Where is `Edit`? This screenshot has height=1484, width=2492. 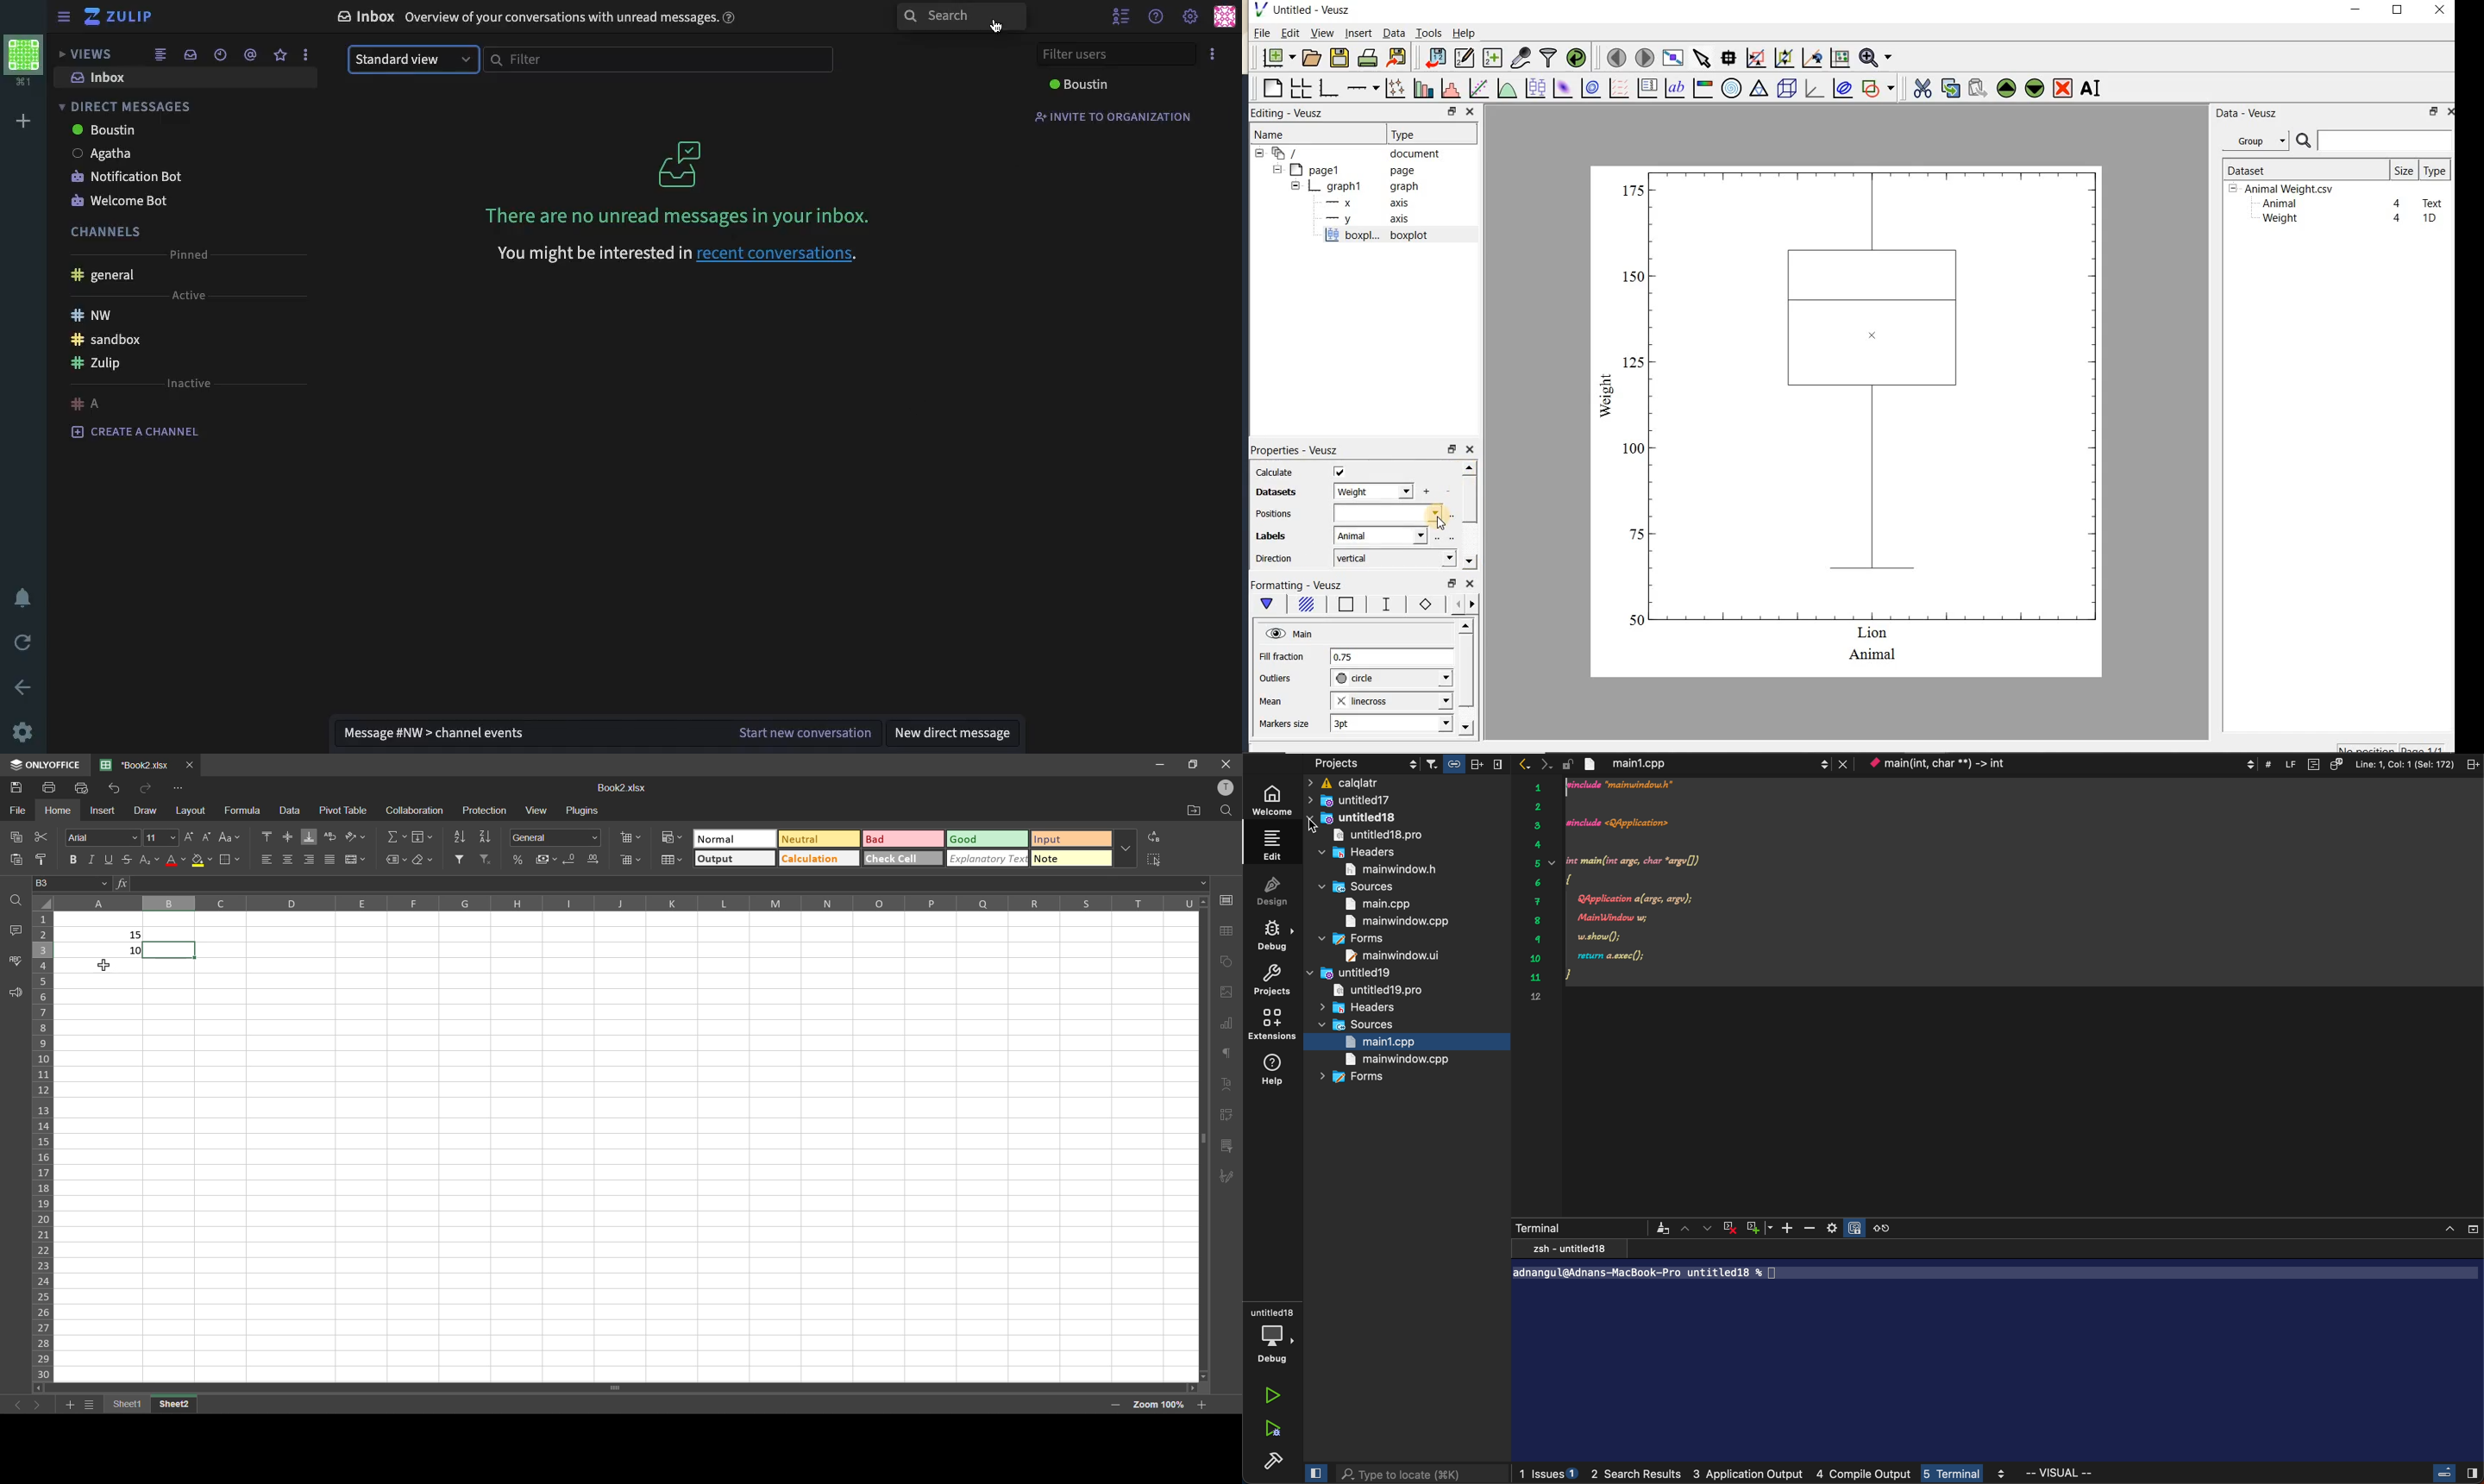
Edit is located at coordinates (1287, 35).